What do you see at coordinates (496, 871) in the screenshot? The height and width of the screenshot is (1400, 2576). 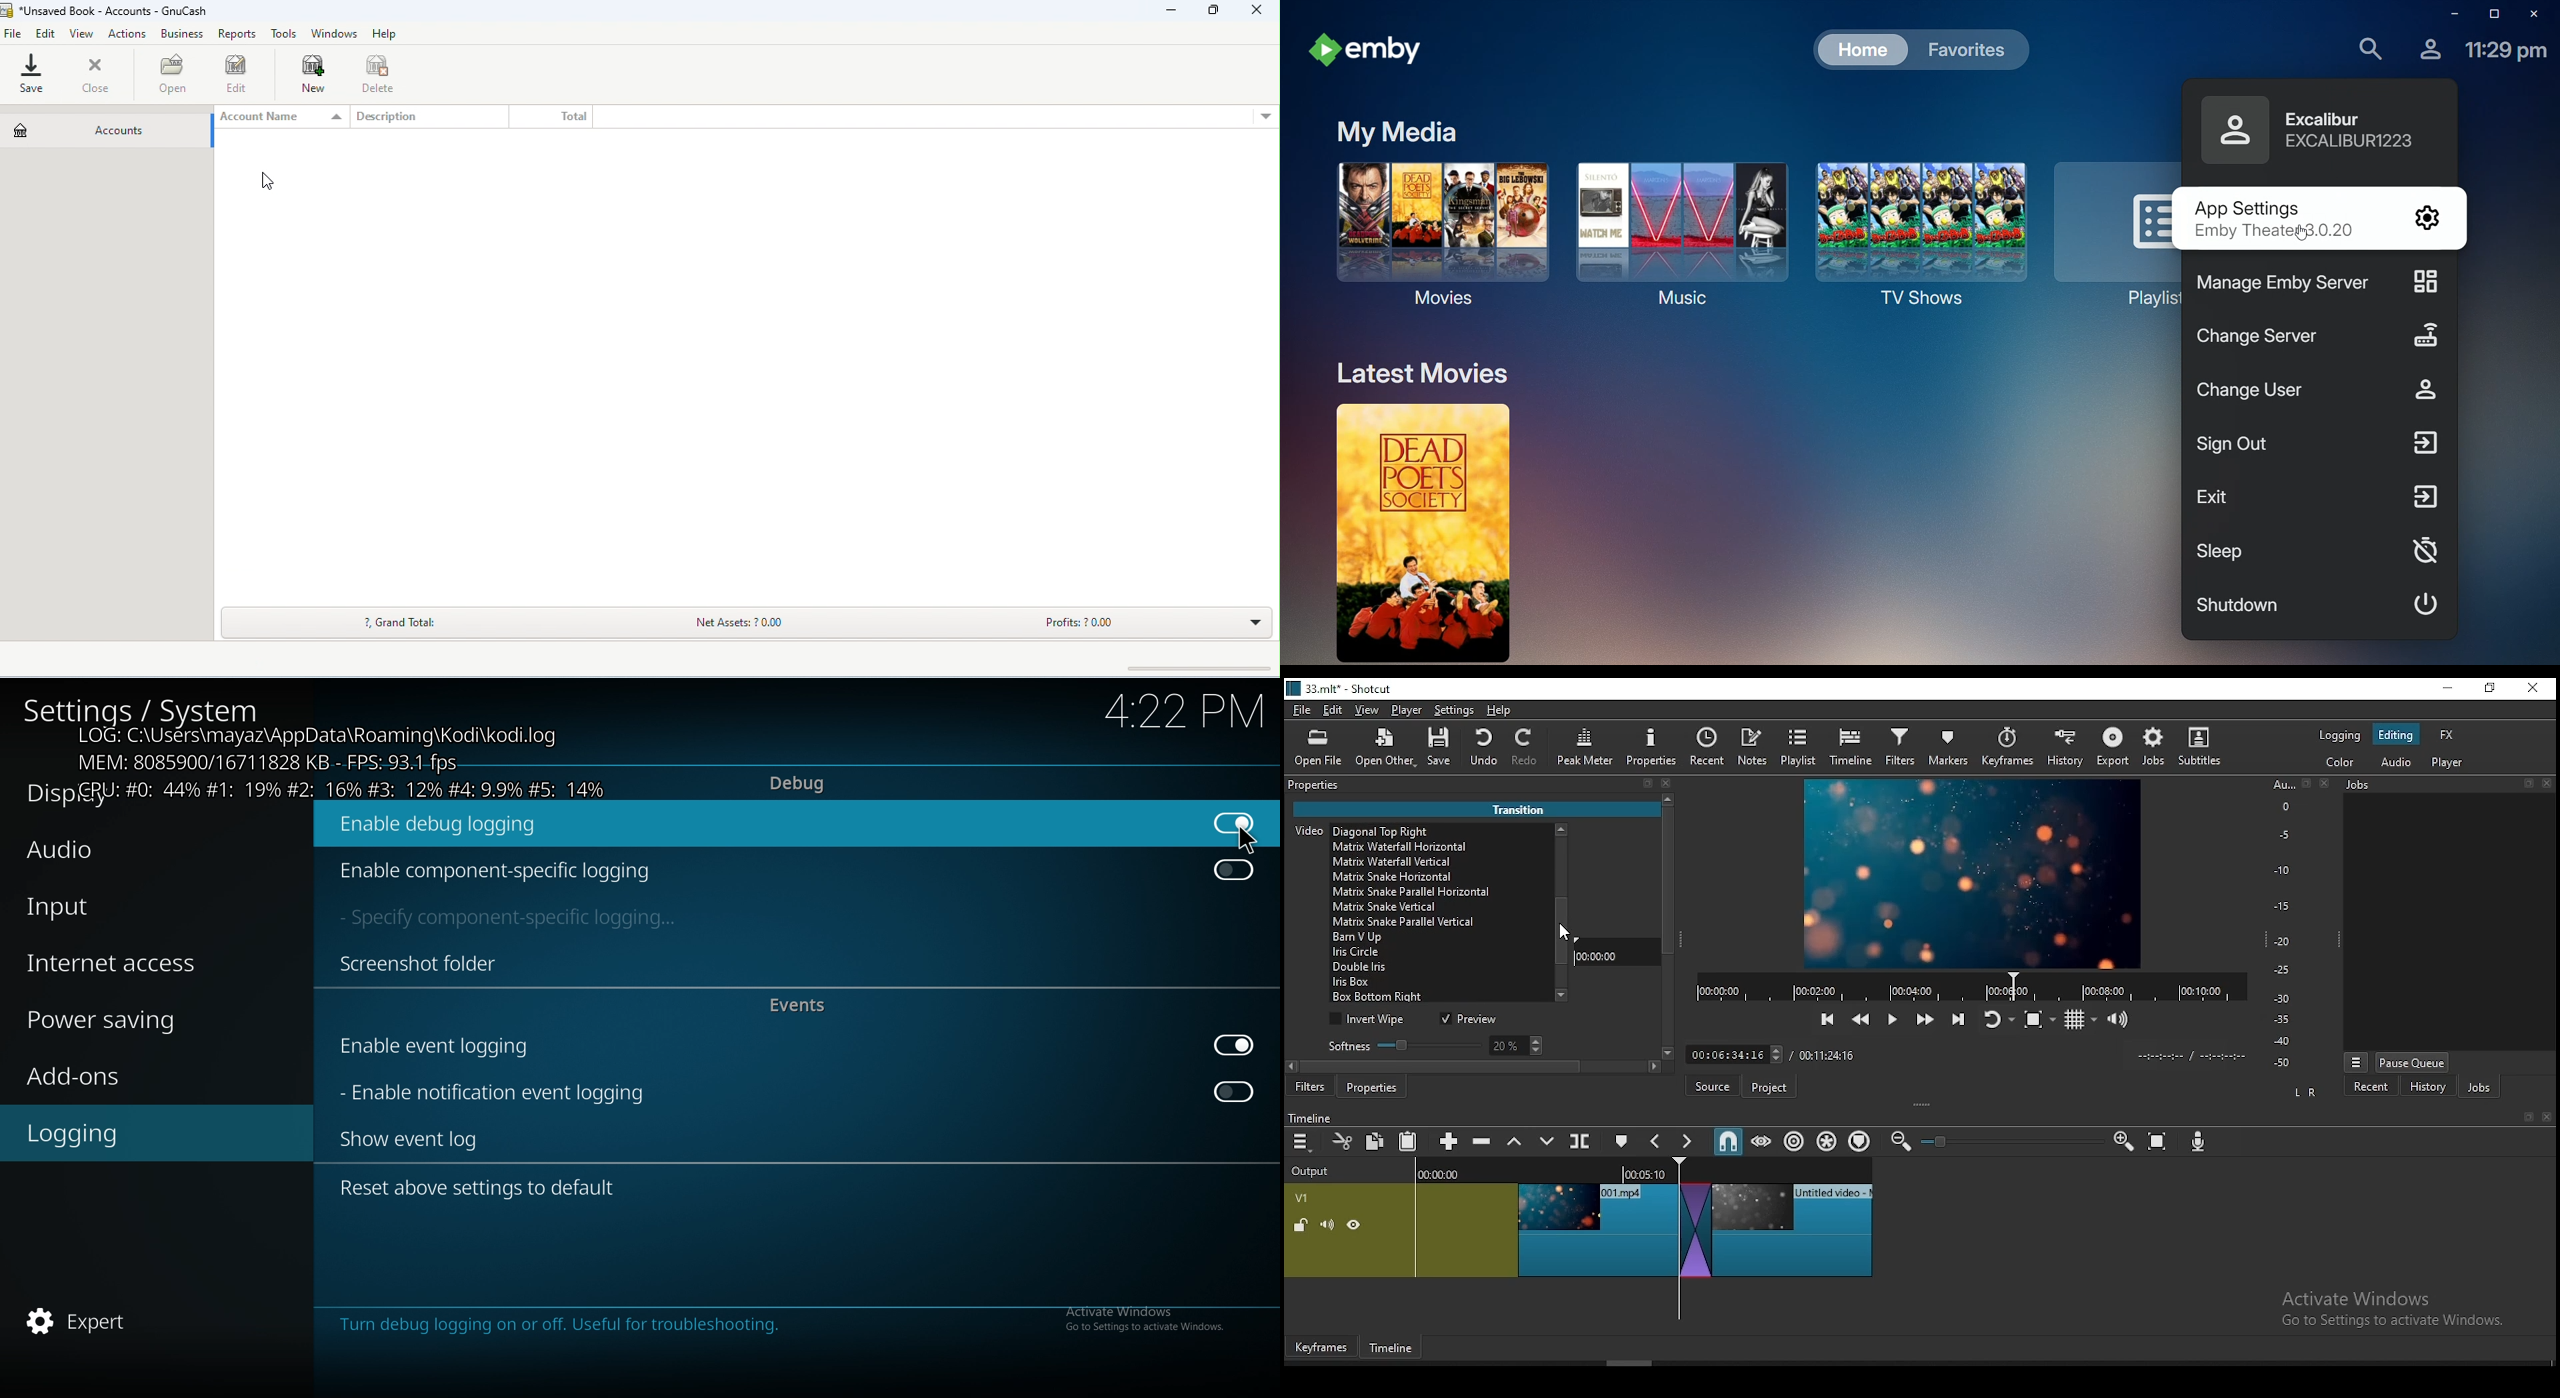 I see `enable component specific logging` at bounding box center [496, 871].